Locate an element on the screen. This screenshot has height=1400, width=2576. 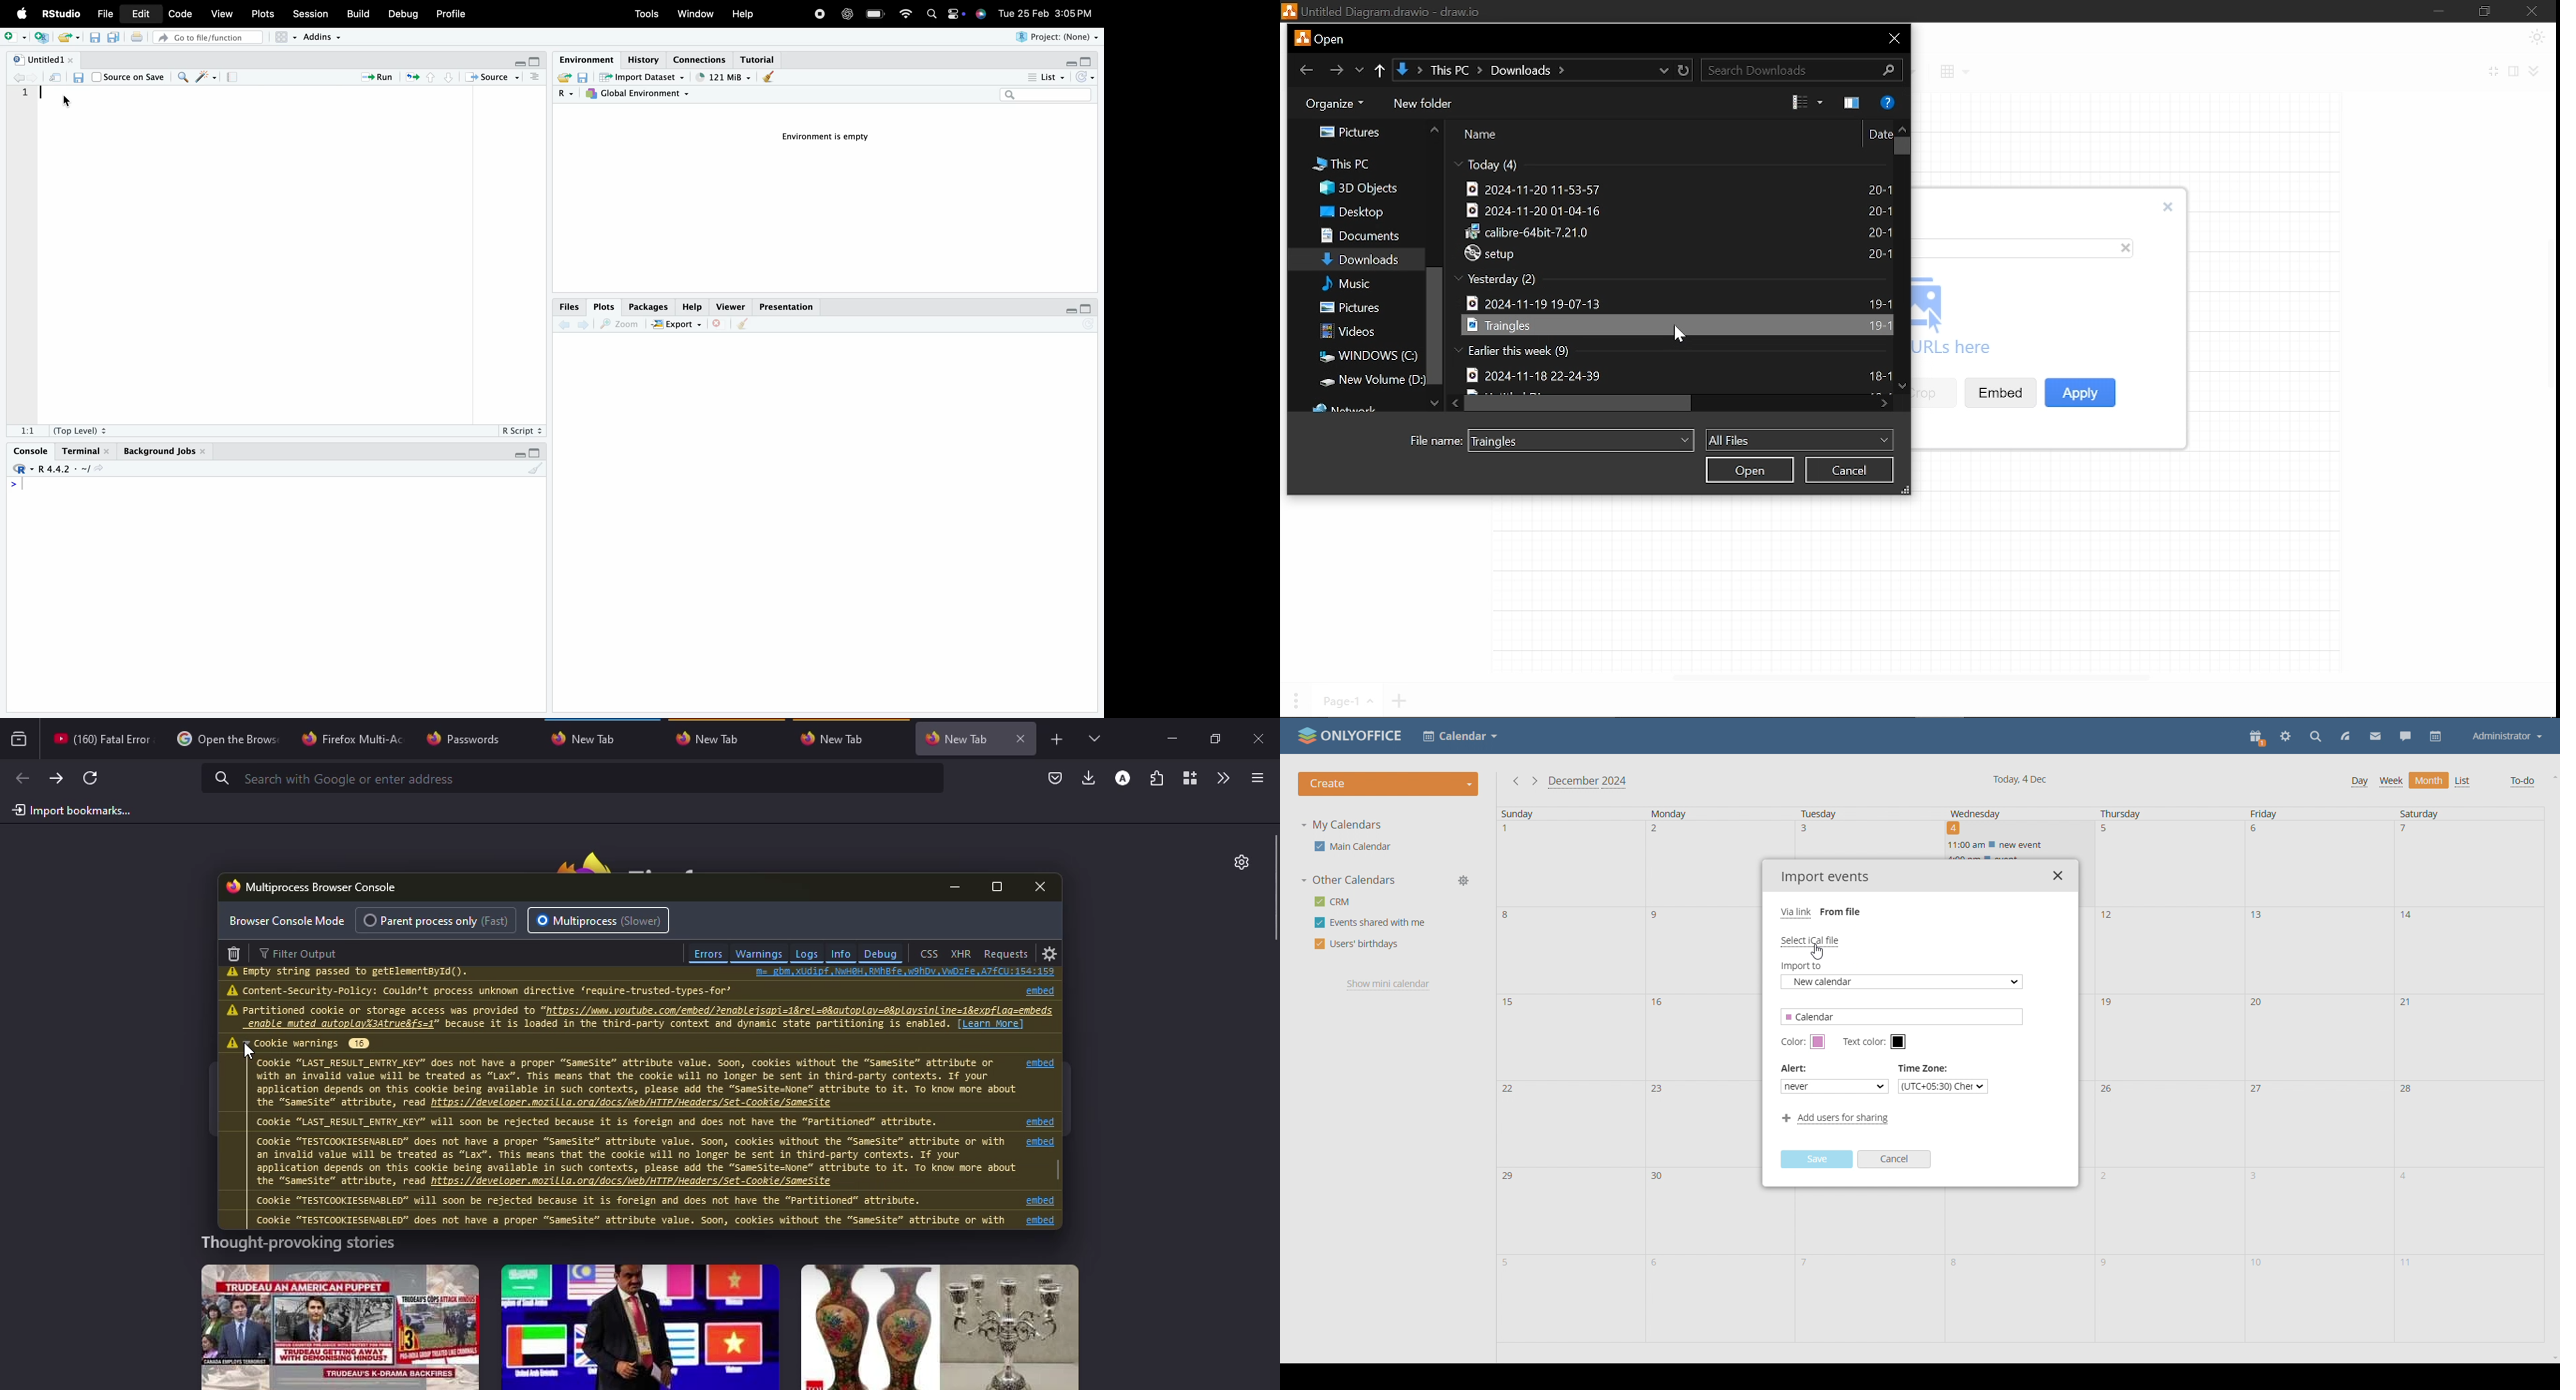
Up to is located at coordinates (1380, 71).